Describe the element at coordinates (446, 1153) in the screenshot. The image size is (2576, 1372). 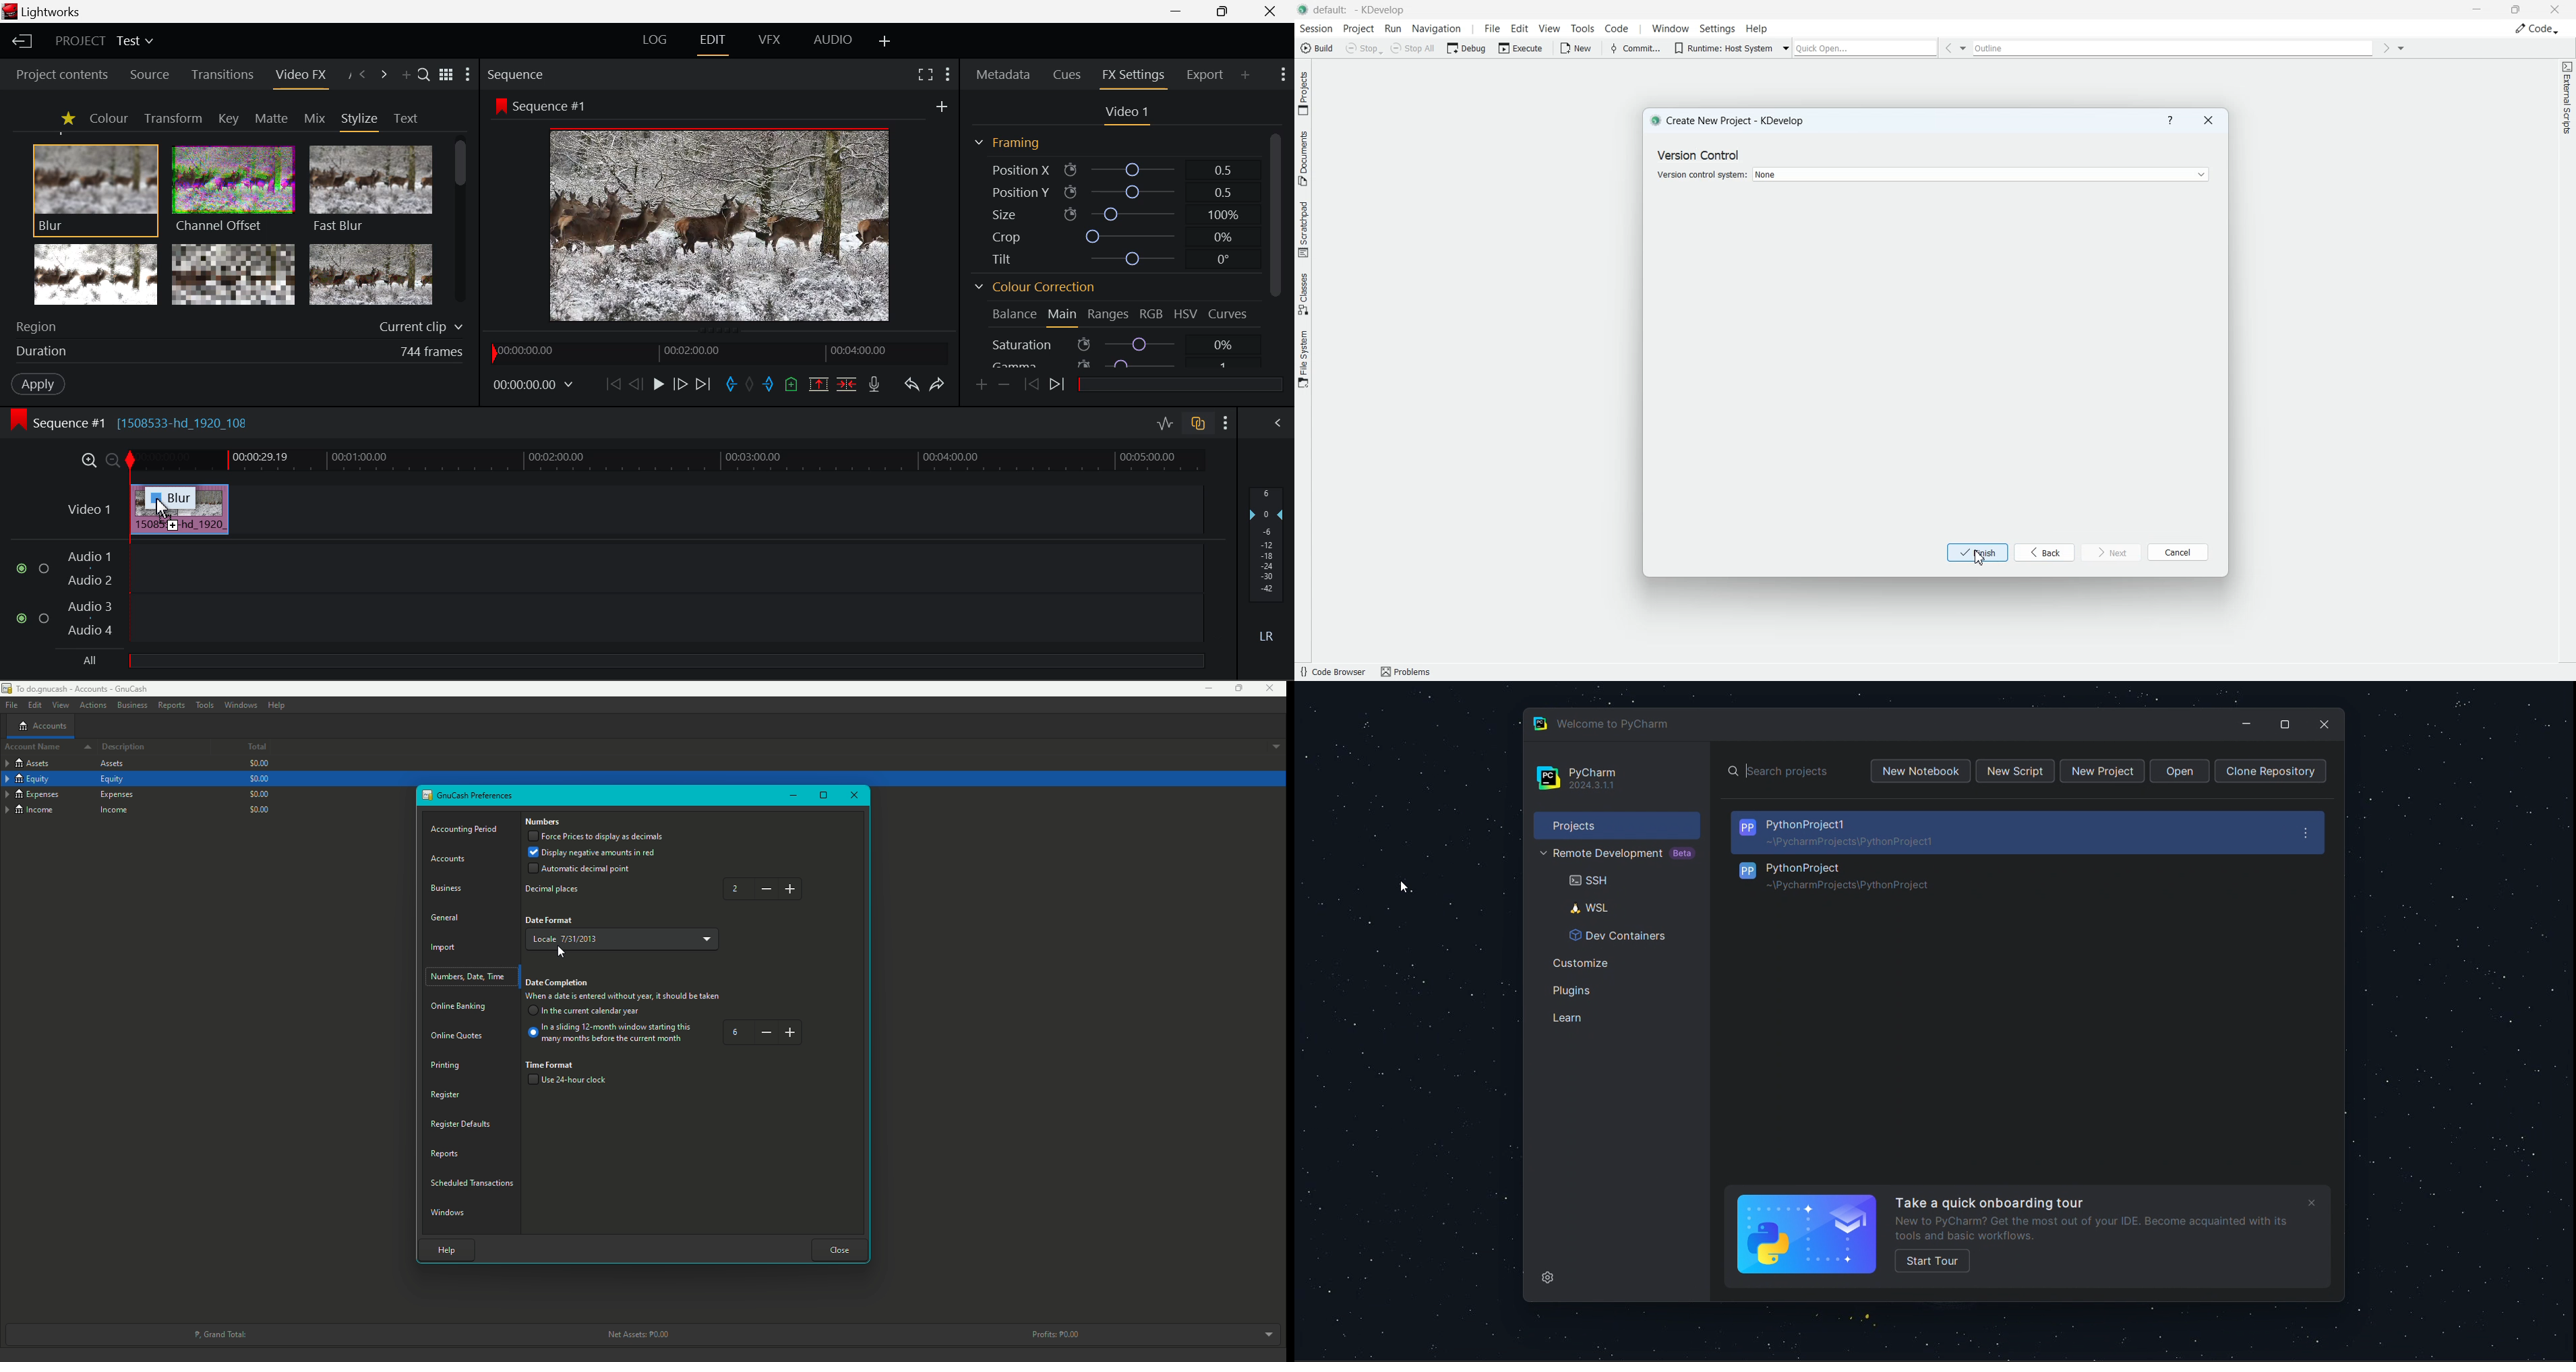
I see `Report` at that location.